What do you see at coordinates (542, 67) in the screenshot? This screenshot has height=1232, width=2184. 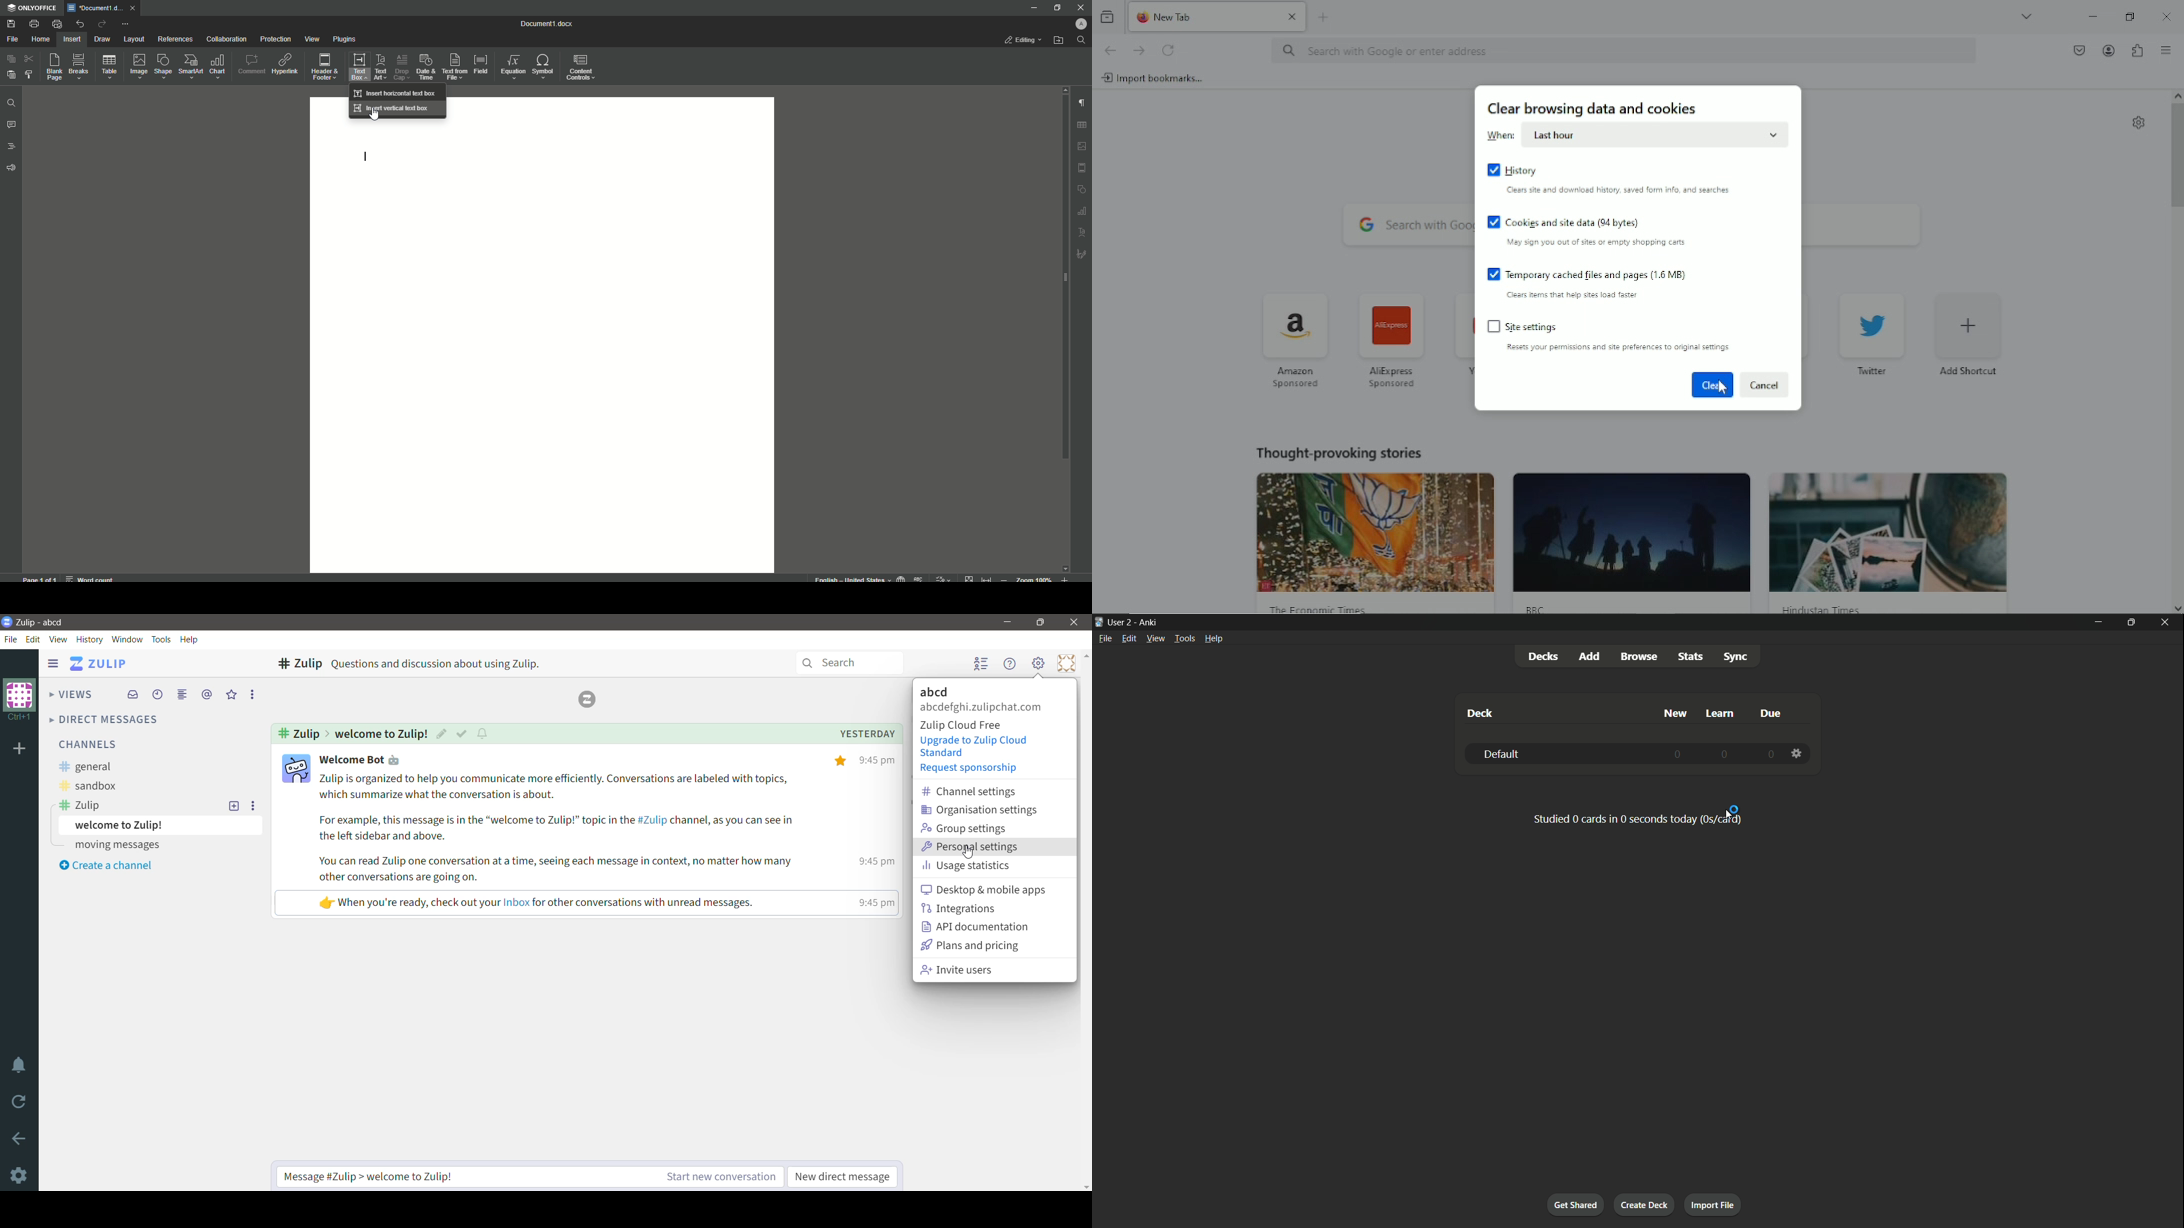 I see `Symbols` at bounding box center [542, 67].